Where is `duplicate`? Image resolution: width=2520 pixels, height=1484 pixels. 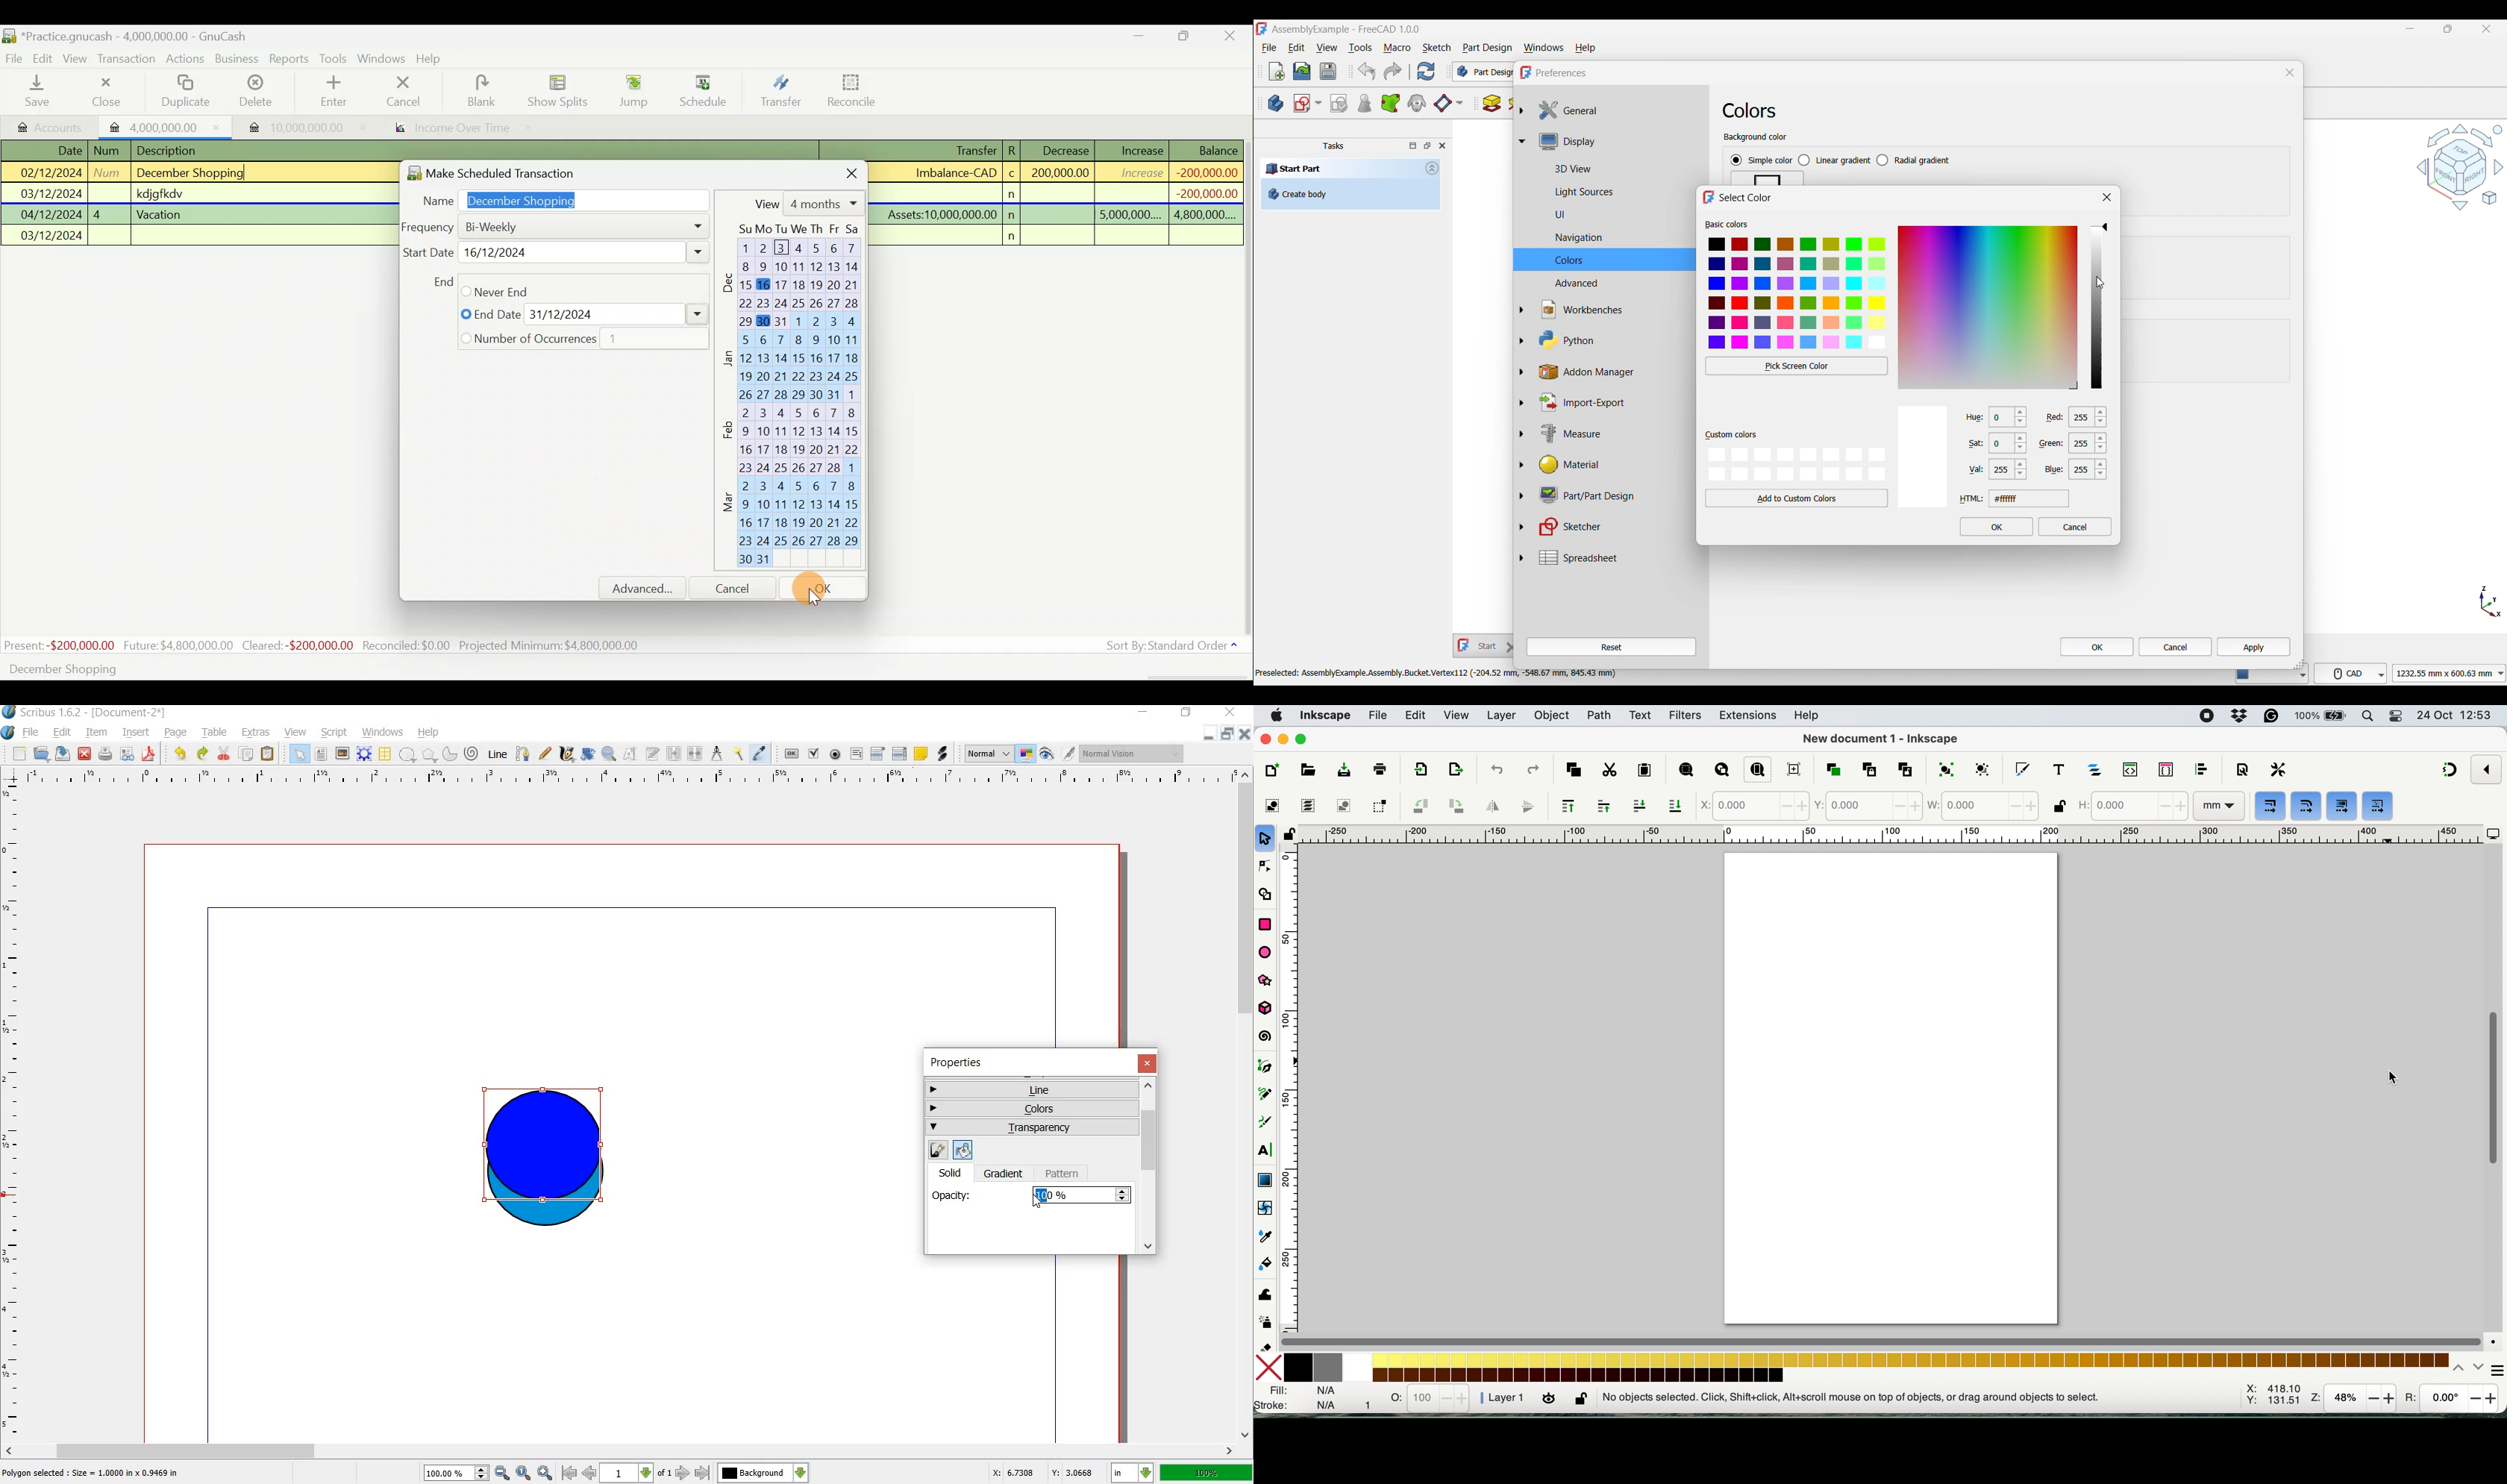 duplicate is located at coordinates (1831, 769).